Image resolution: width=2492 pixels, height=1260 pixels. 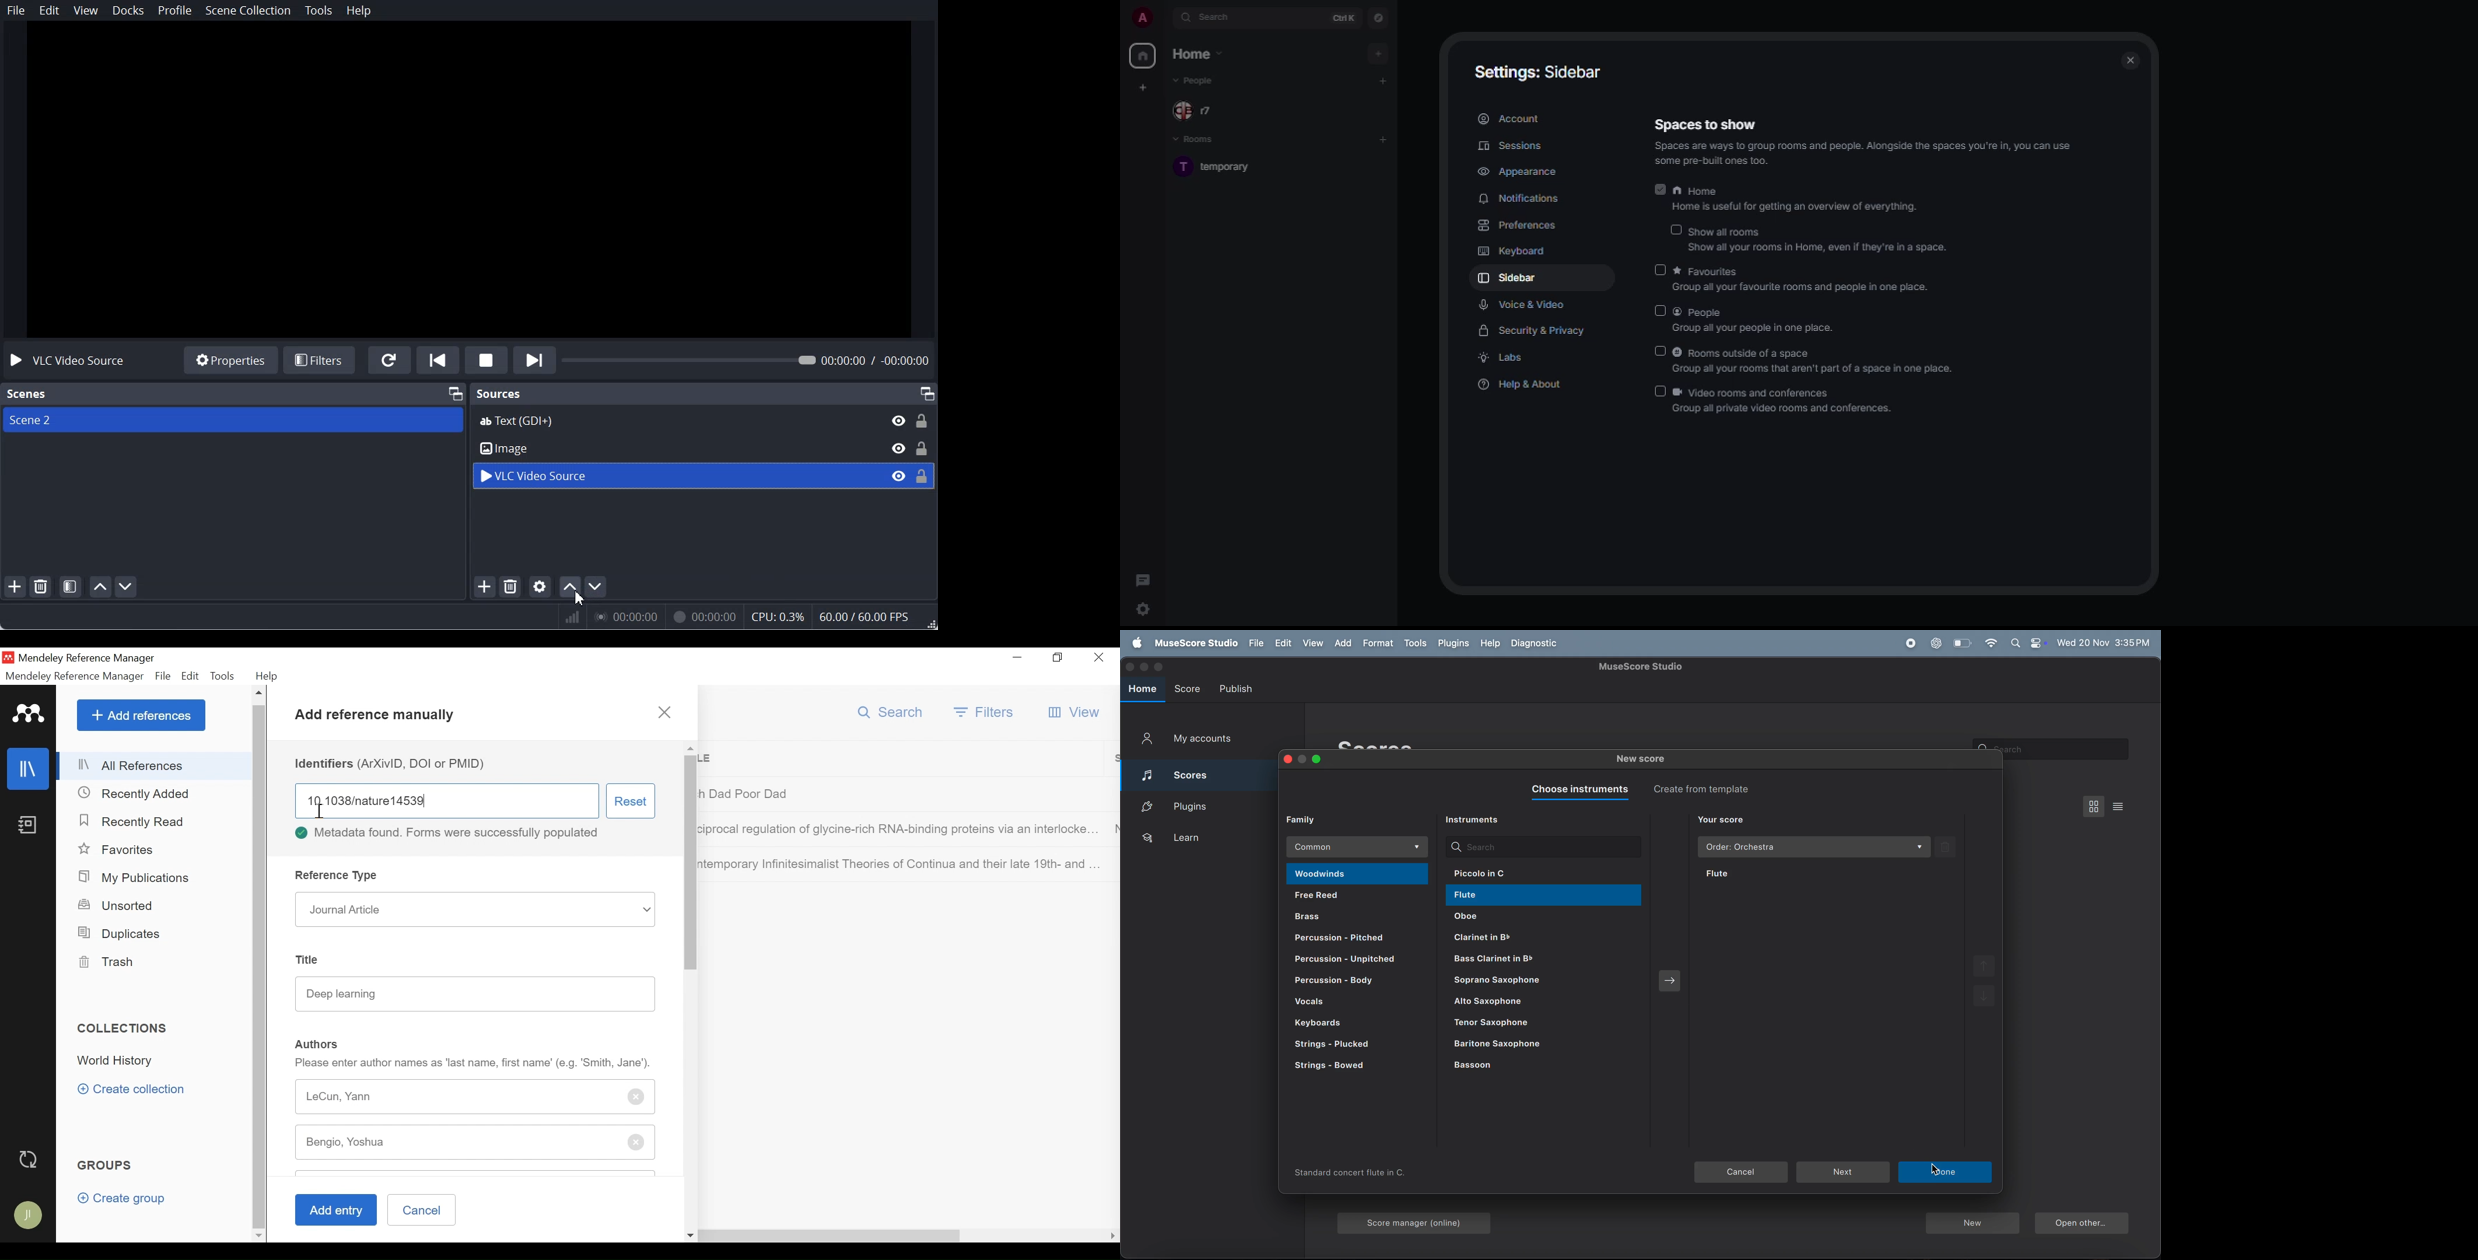 What do you see at coordinates (1797, 200) in the screenshot?
I see `home` at bounding box center [1797, 200].